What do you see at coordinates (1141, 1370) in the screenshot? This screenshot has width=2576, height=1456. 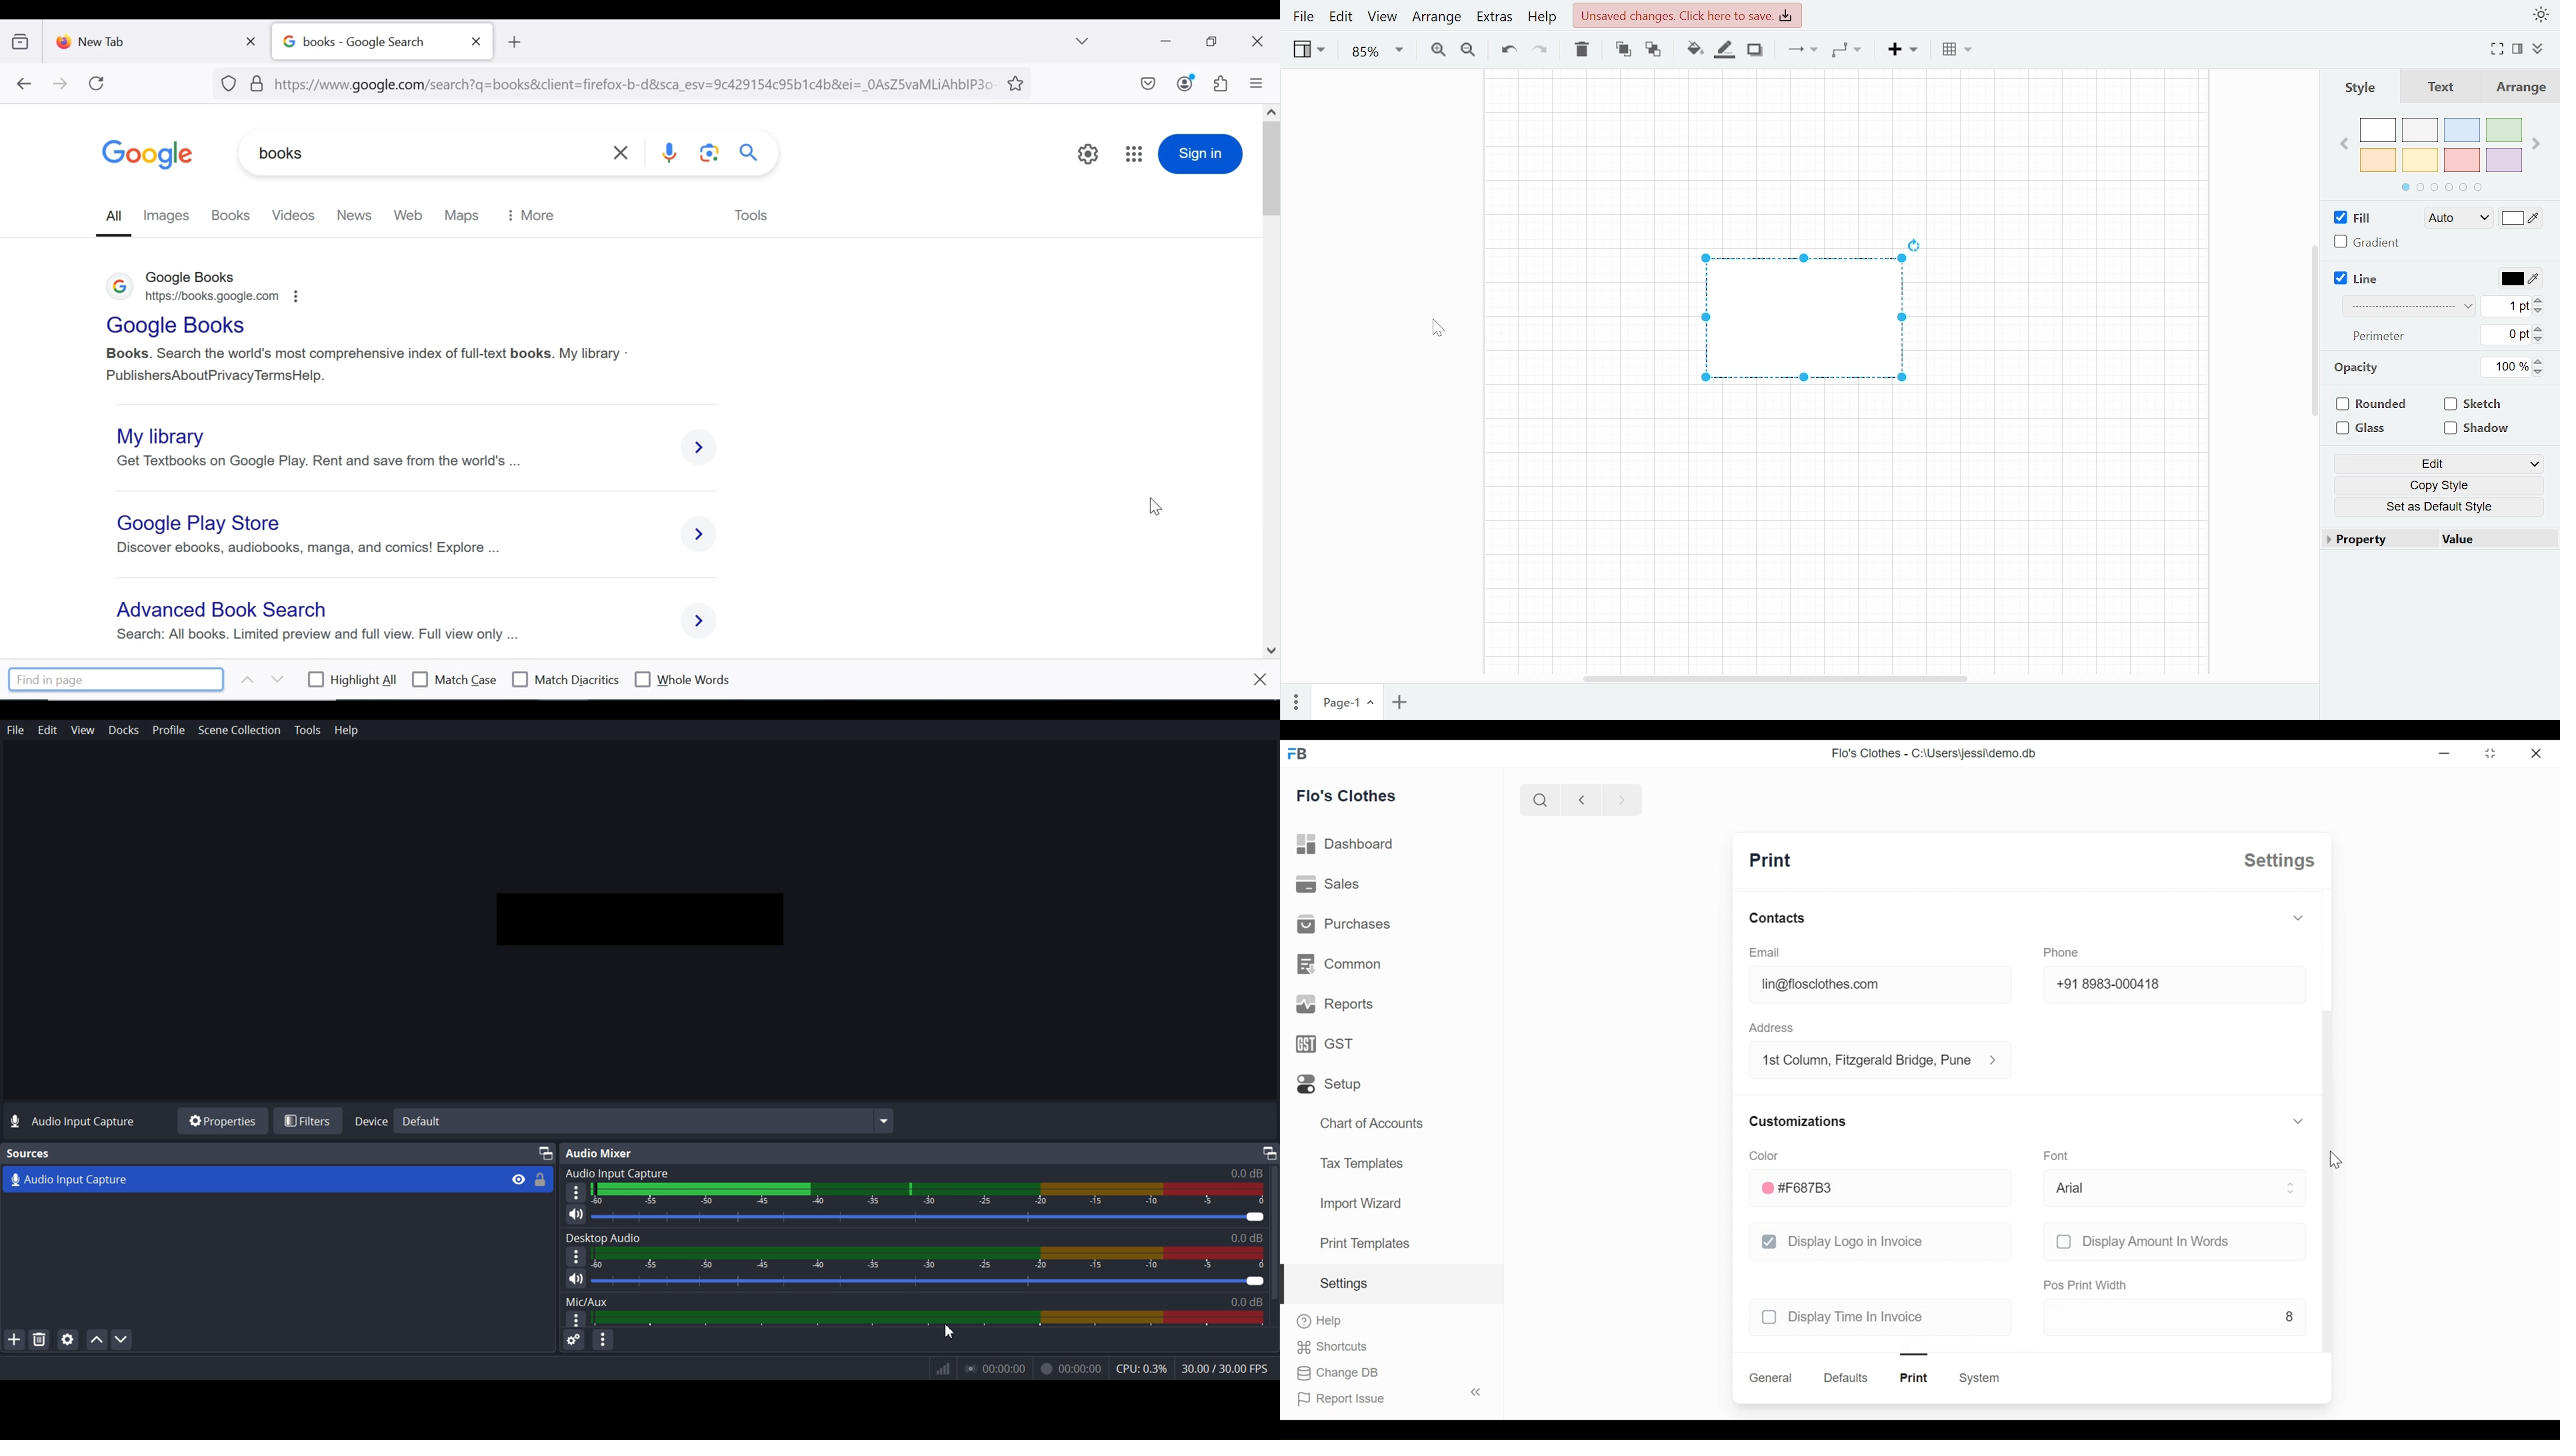 I see `CPU: 0.3%` at bounding box center [1141, 1370].